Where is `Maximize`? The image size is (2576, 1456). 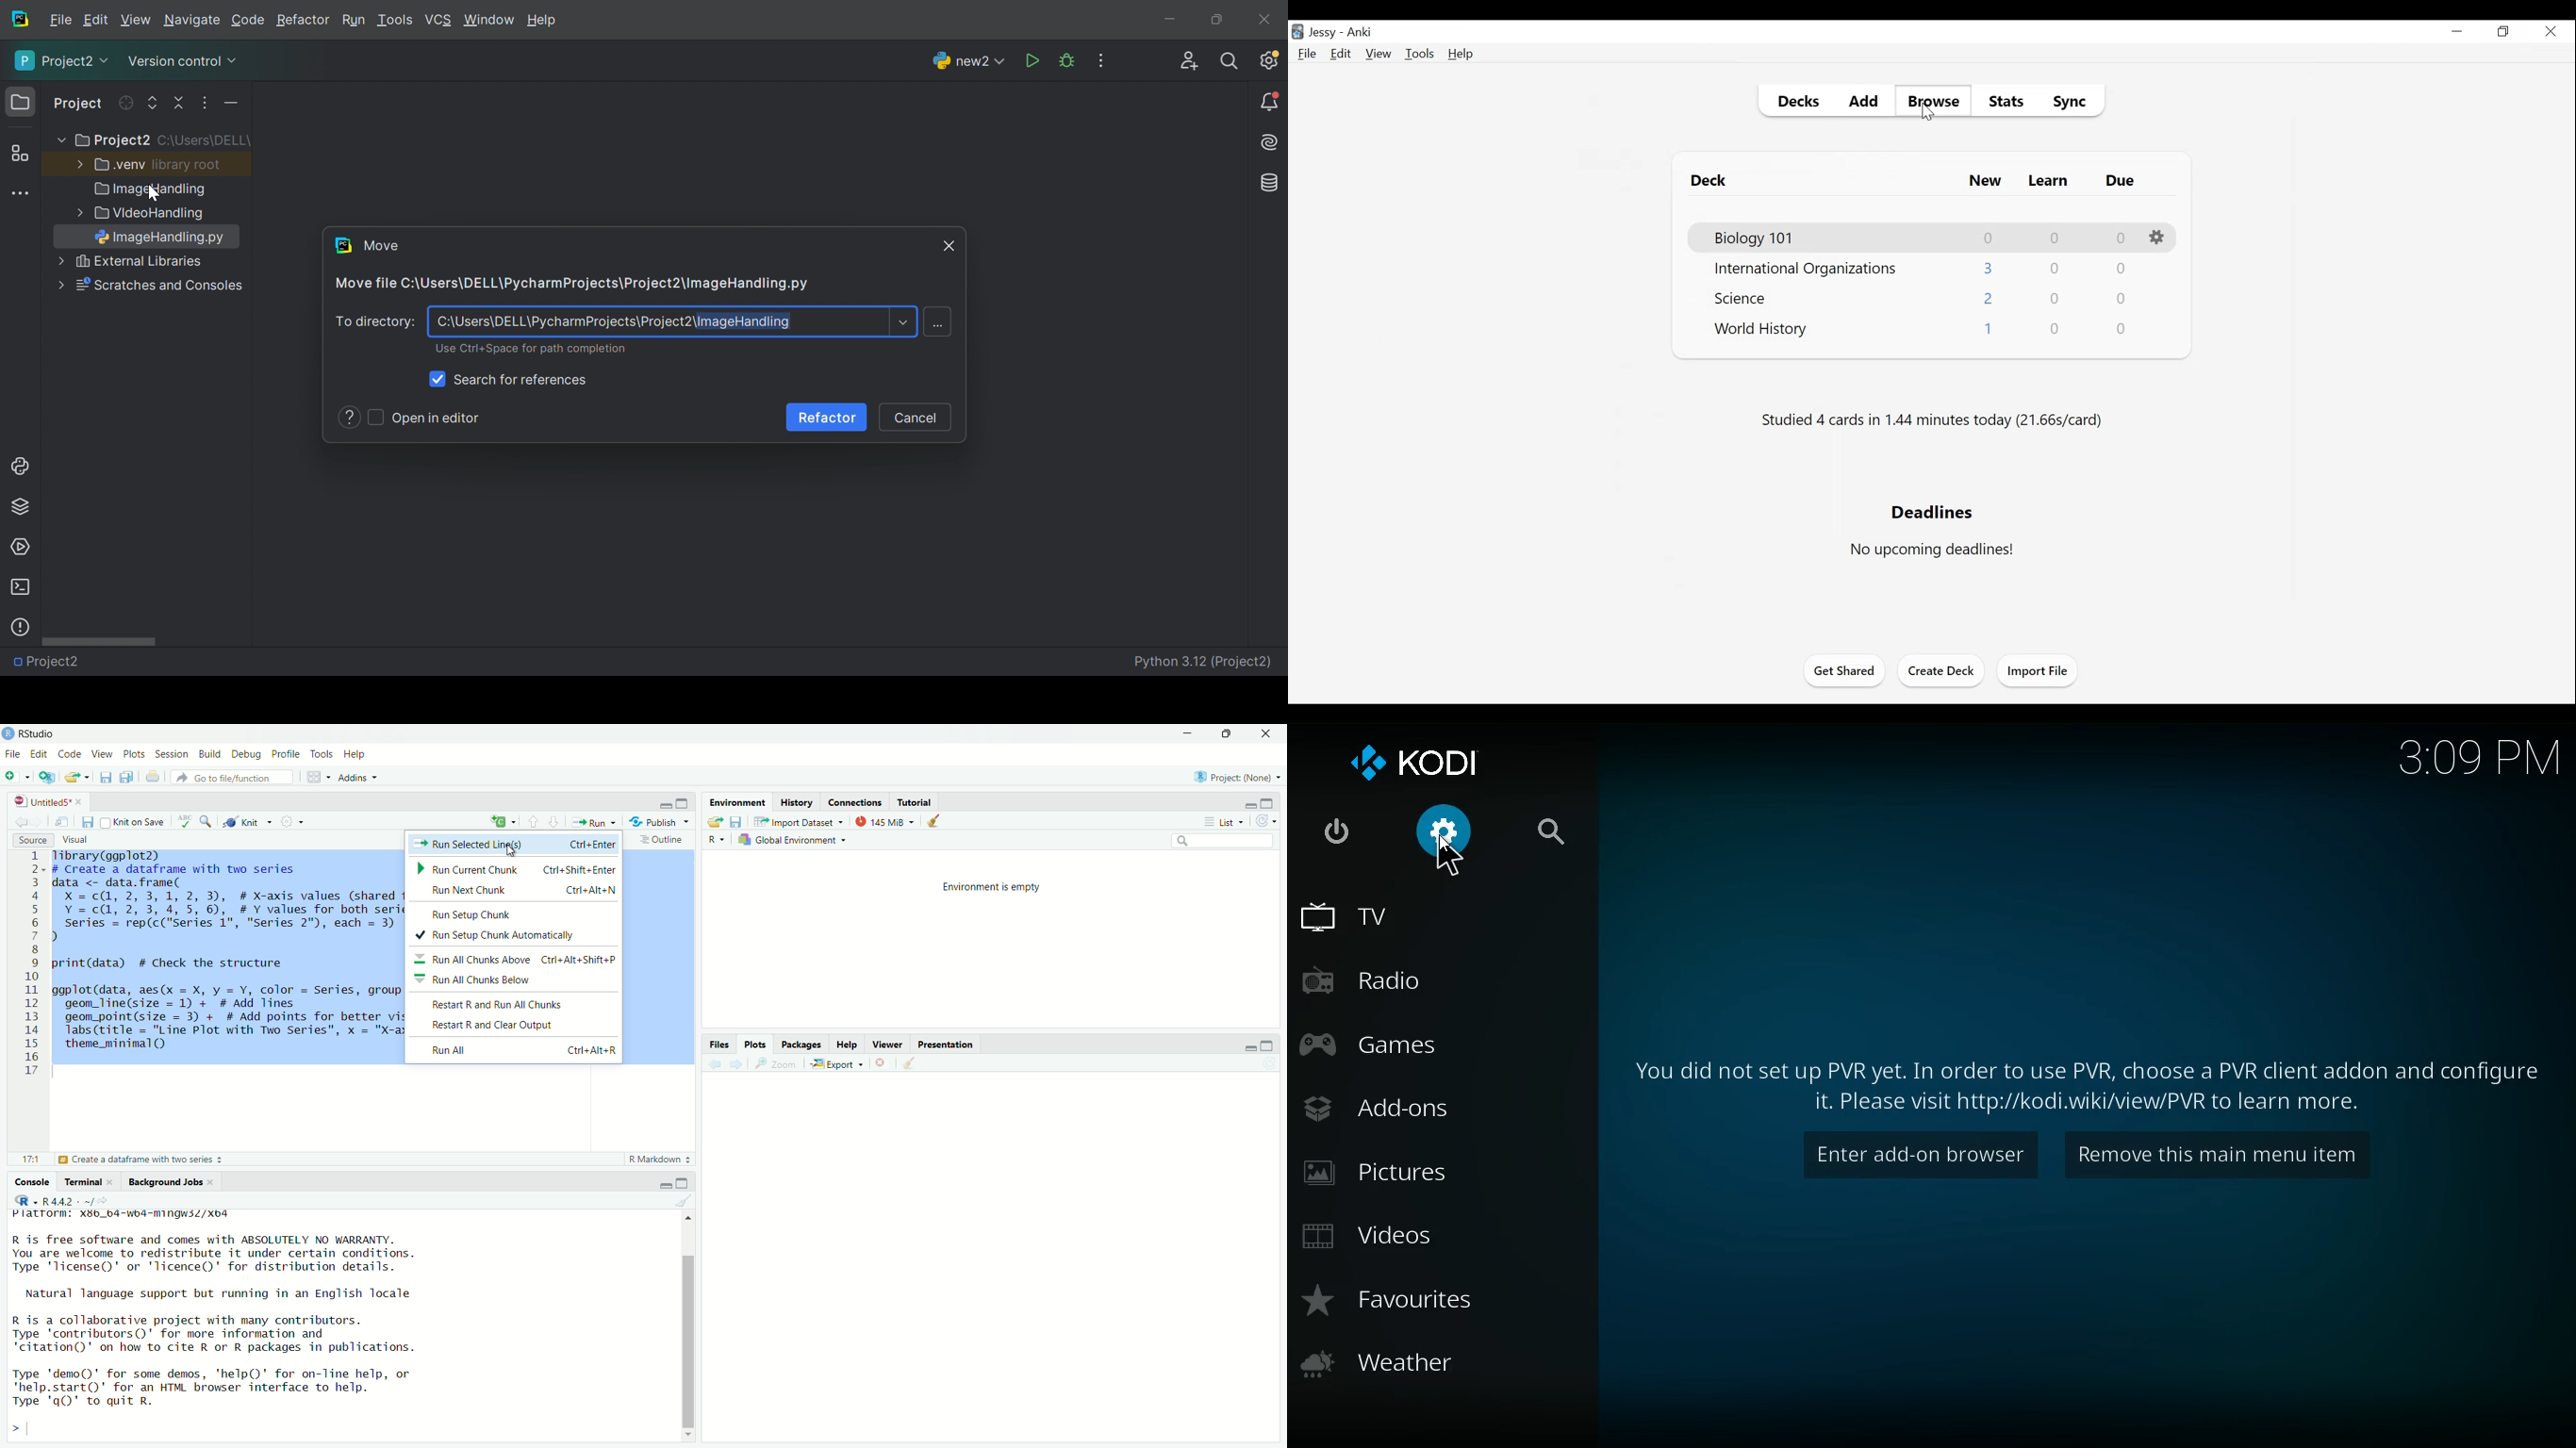 Maximize is located at coordinates (1224, 734).